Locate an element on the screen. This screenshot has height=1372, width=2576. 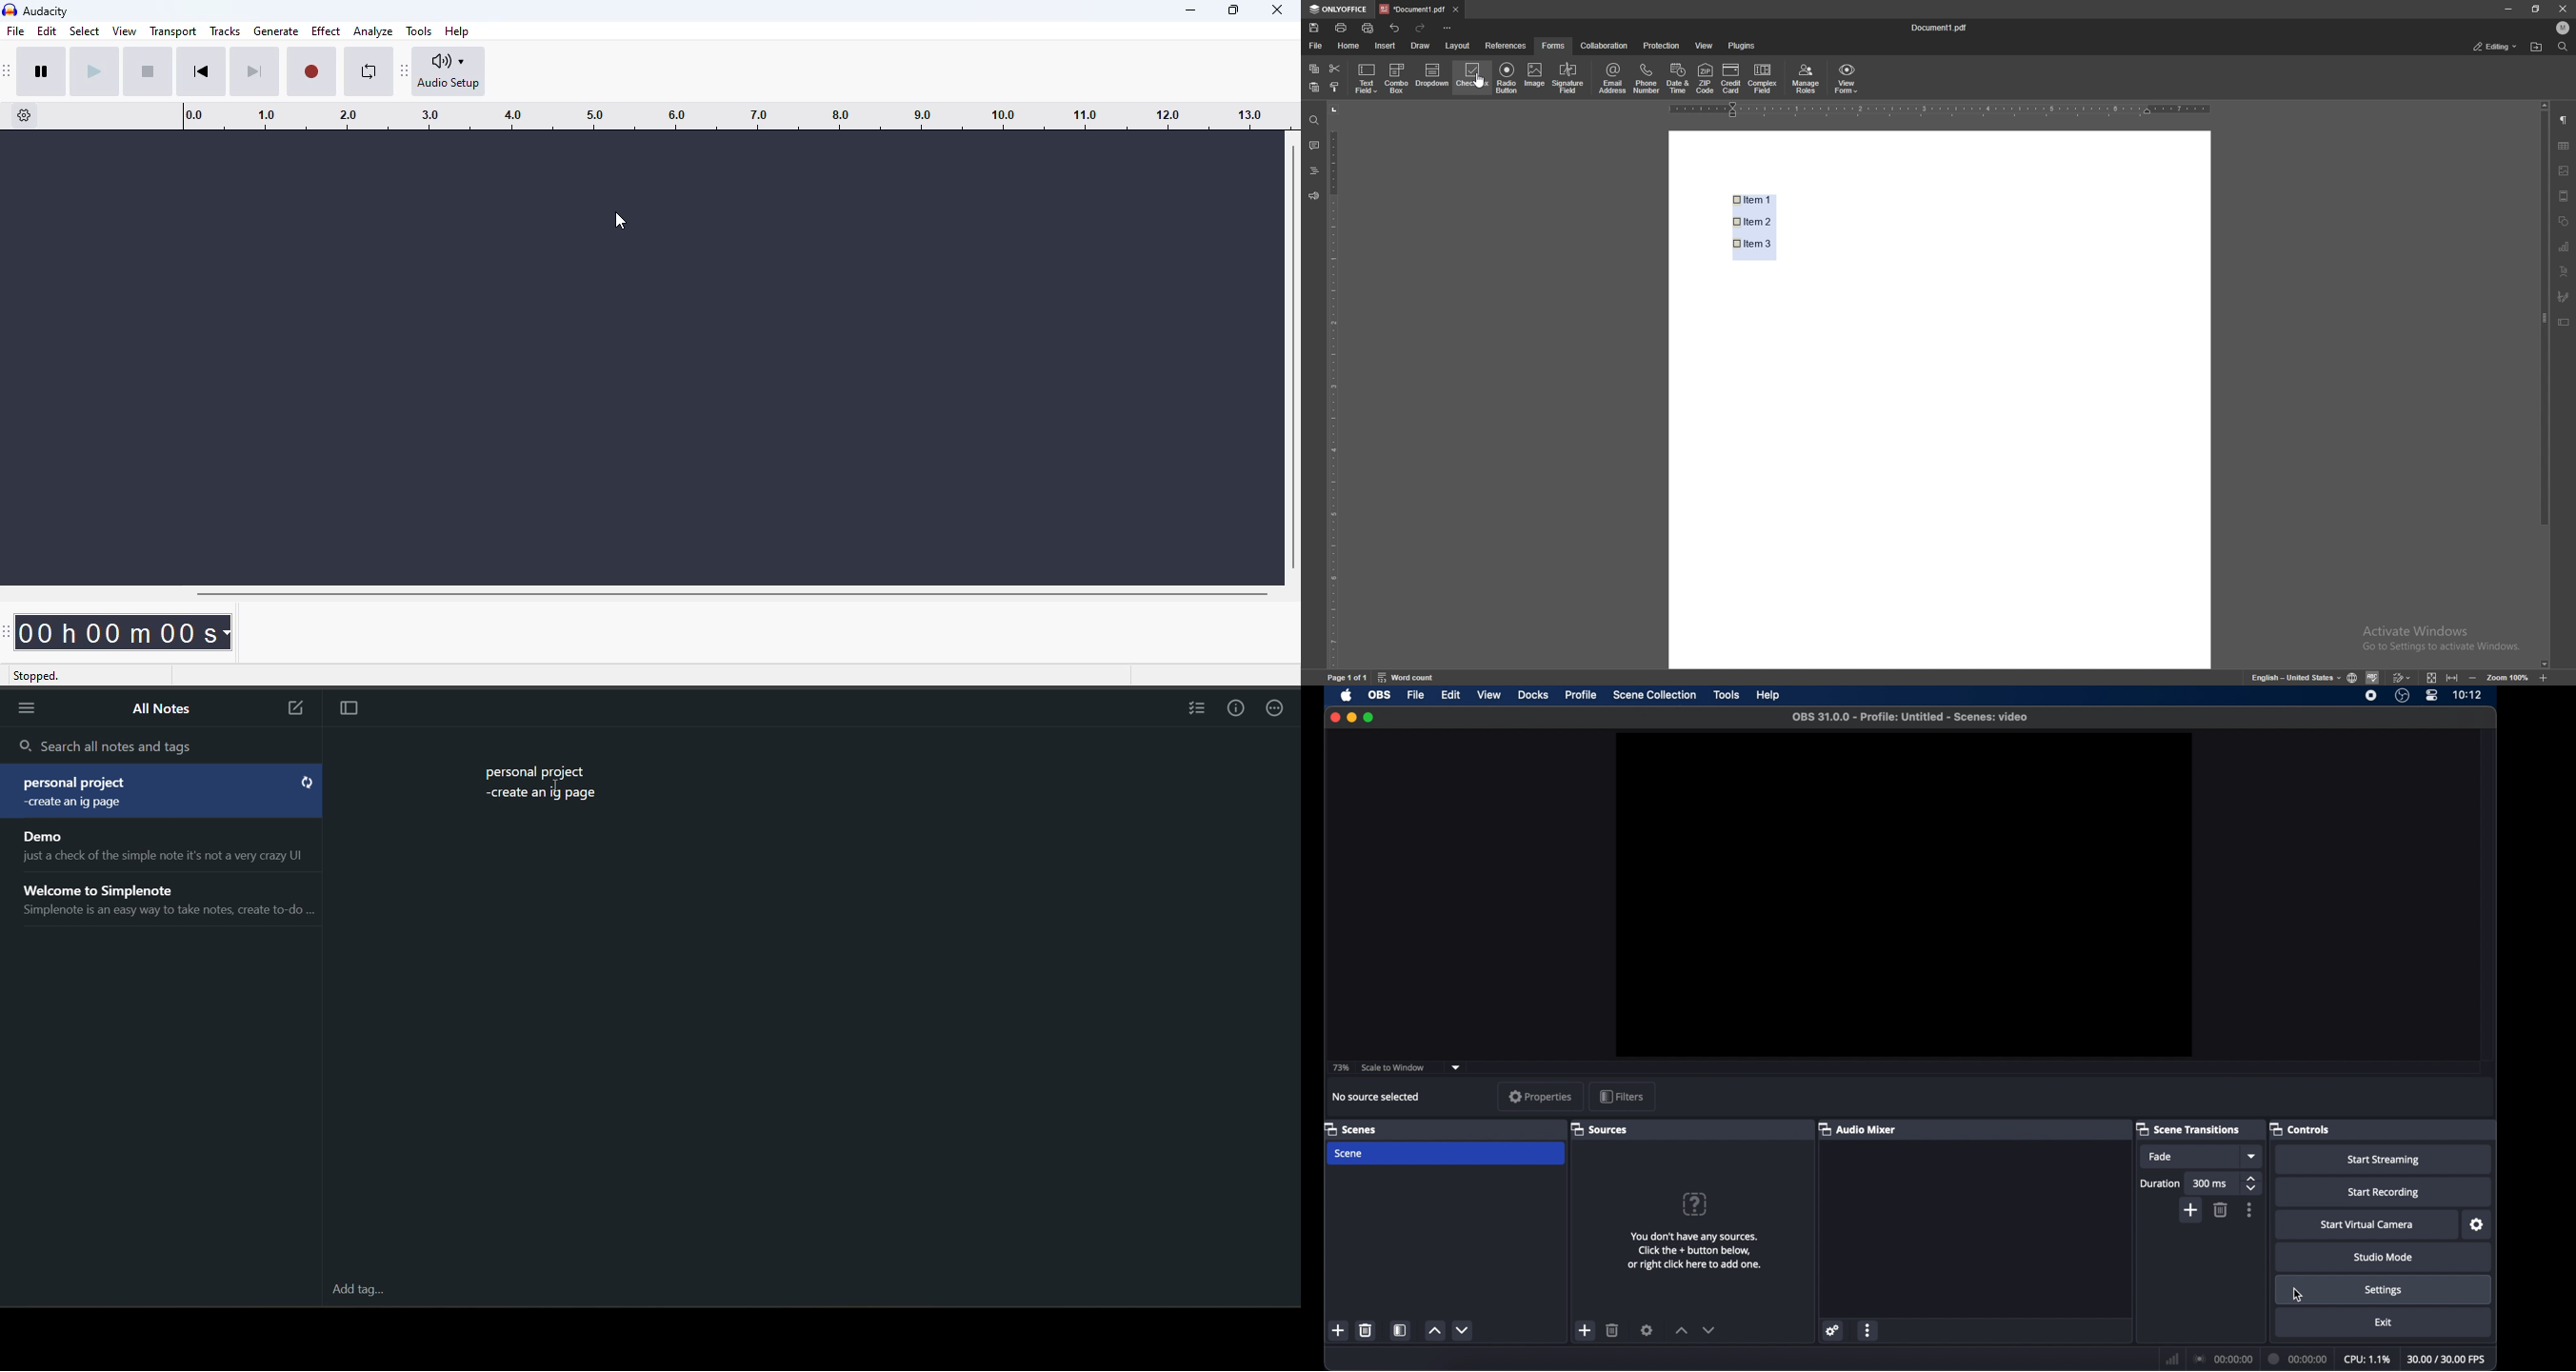
audio mixer is located at coordinates (1858, 1130).